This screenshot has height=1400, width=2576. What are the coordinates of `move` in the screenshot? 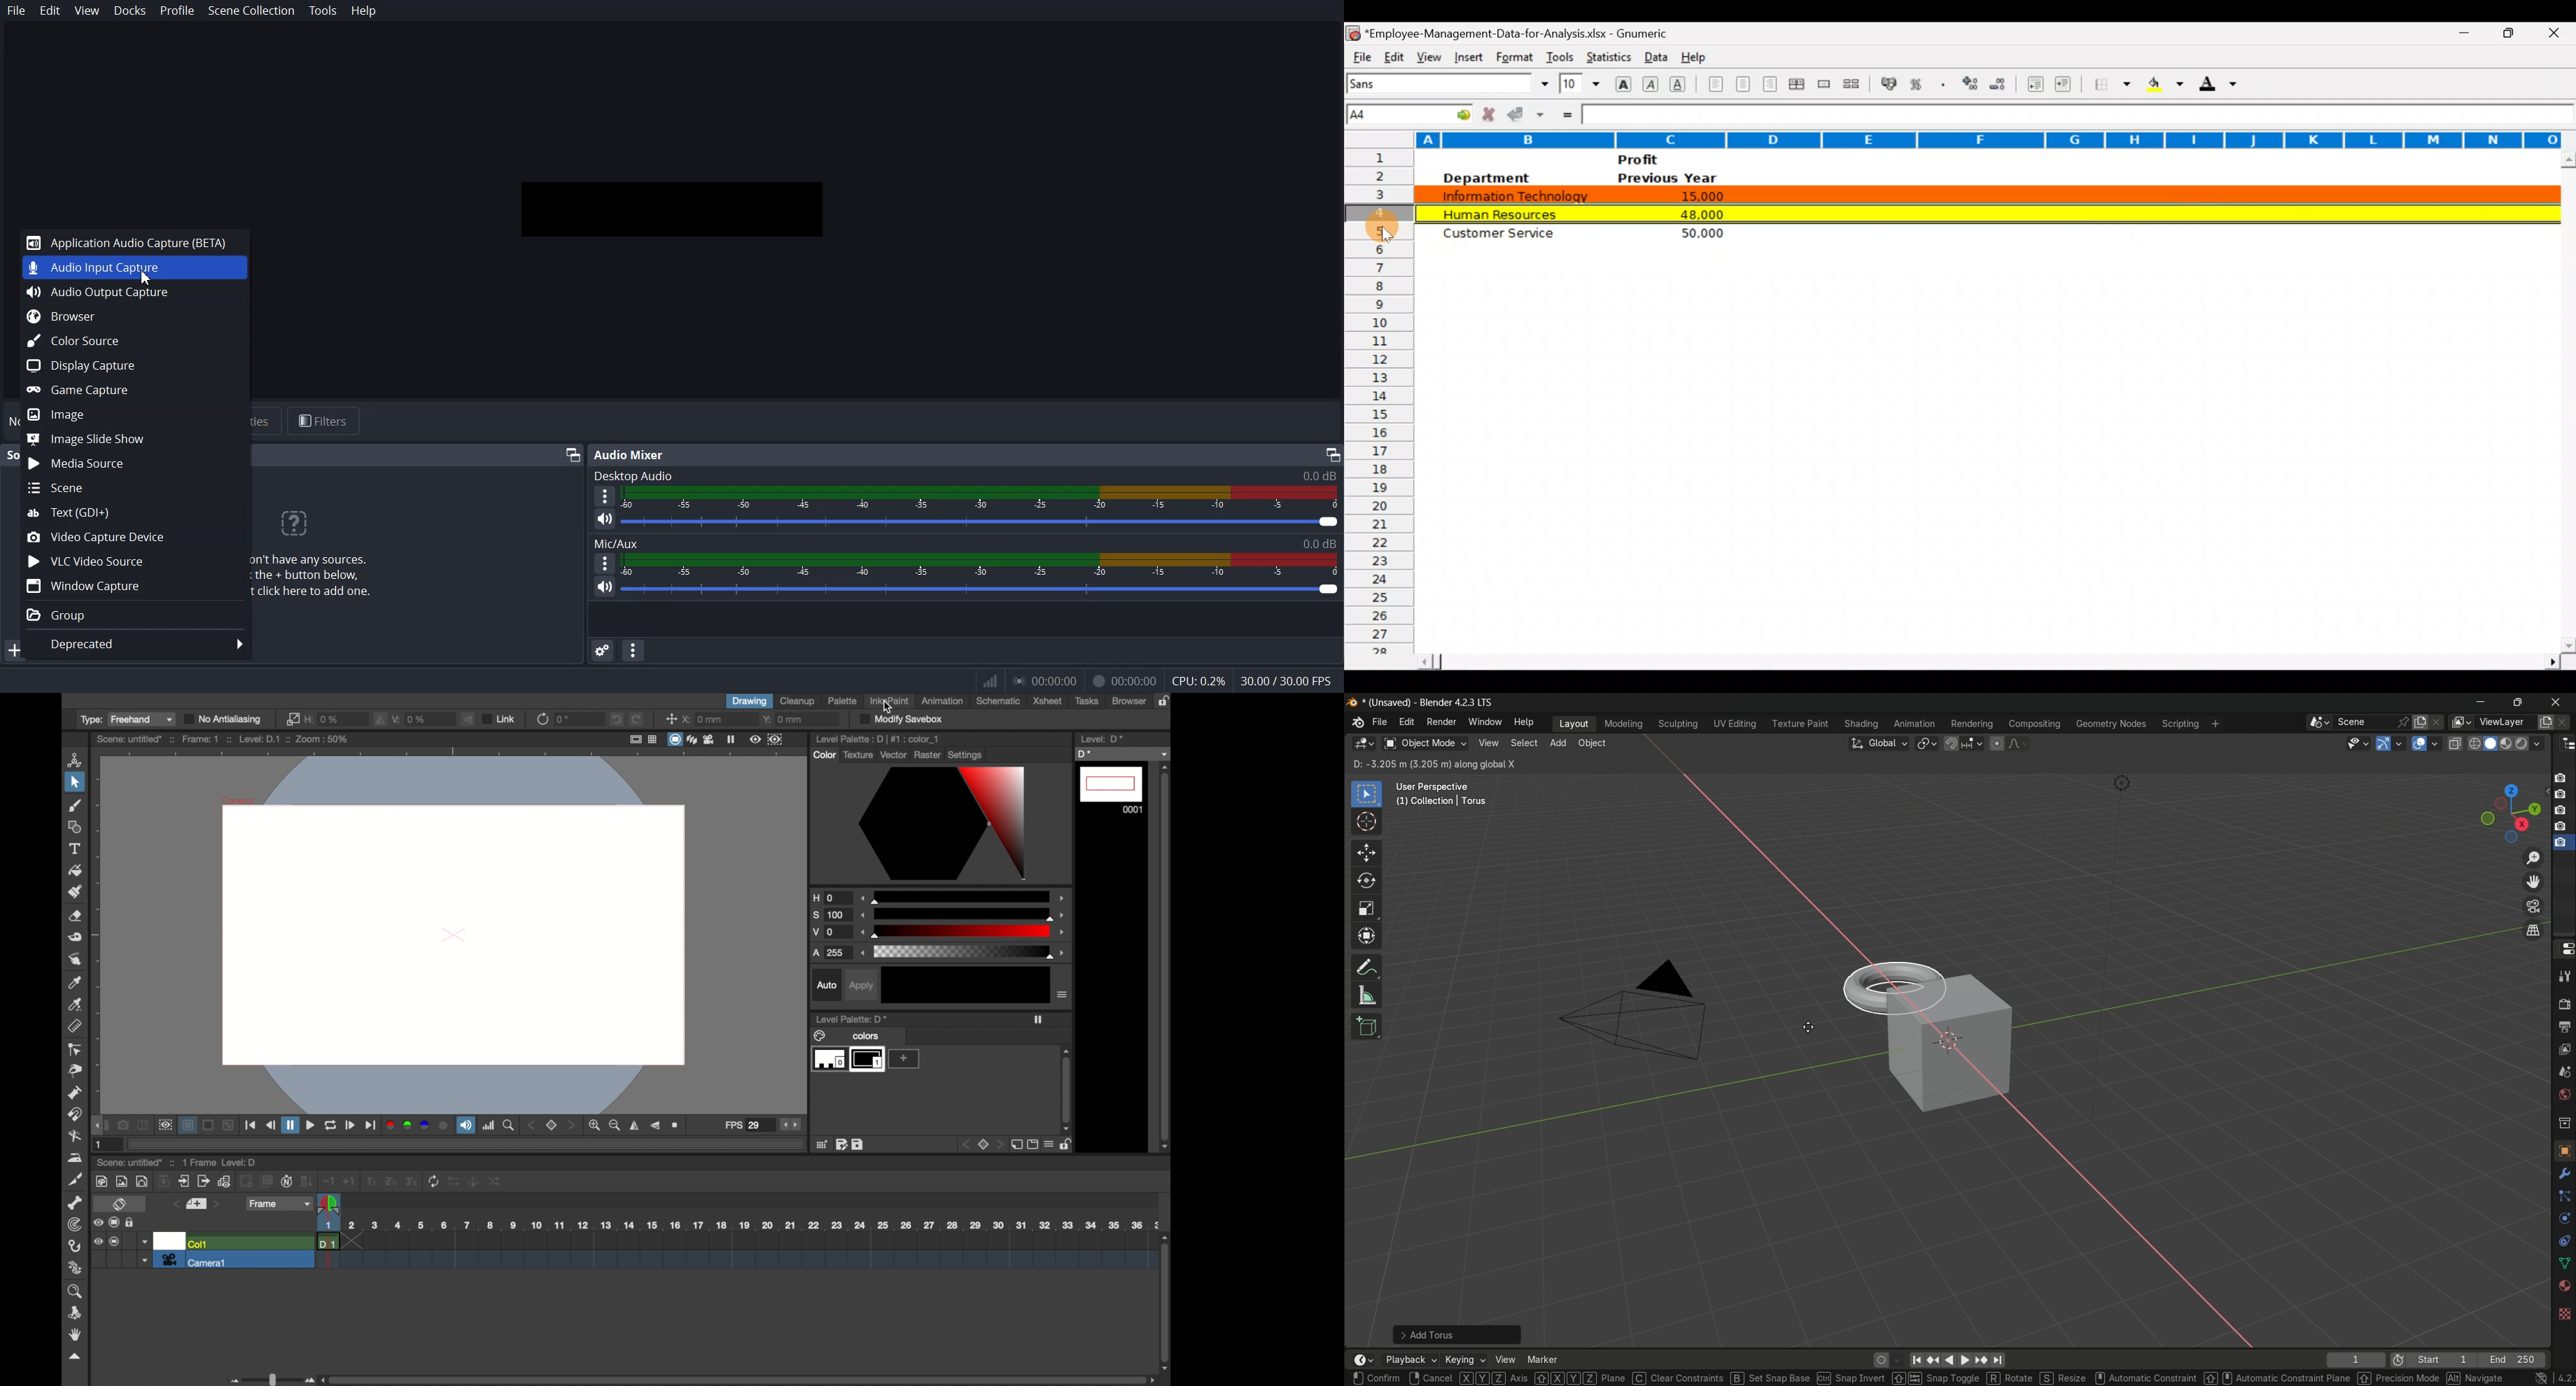 It's located at (1367, 853).